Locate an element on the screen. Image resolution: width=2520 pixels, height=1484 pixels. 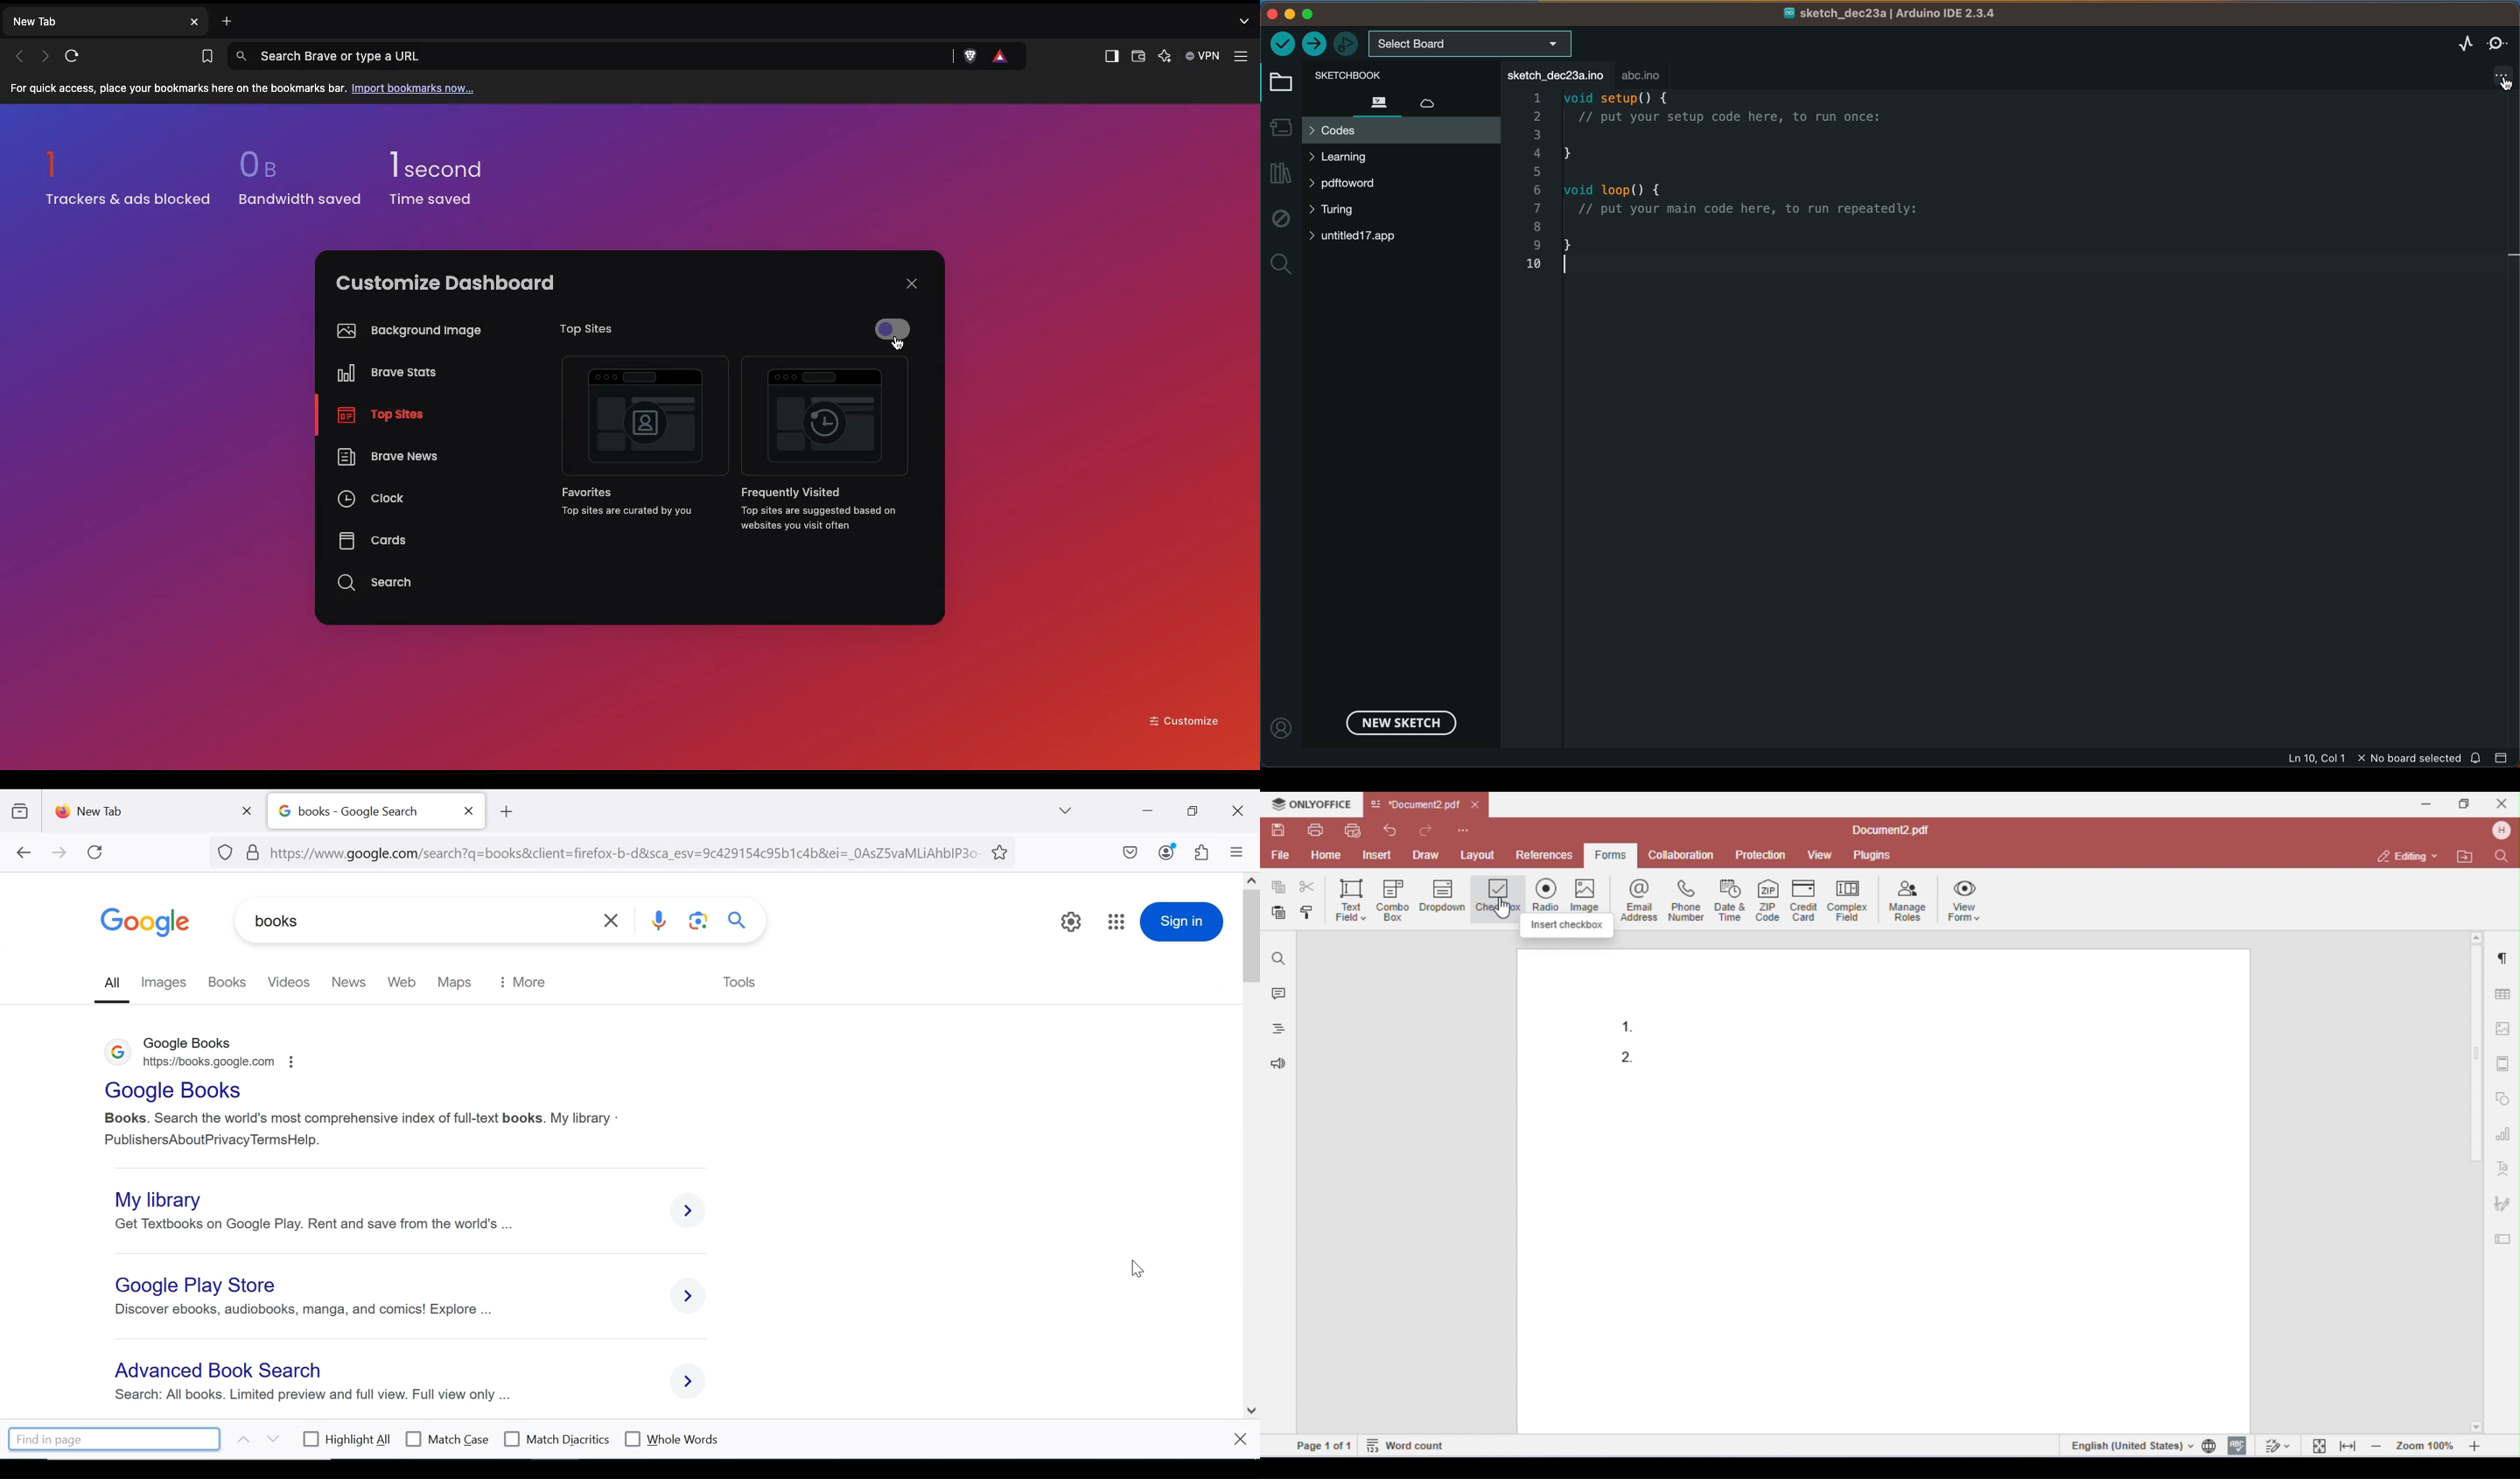
back is located at coordinates (23, 853).